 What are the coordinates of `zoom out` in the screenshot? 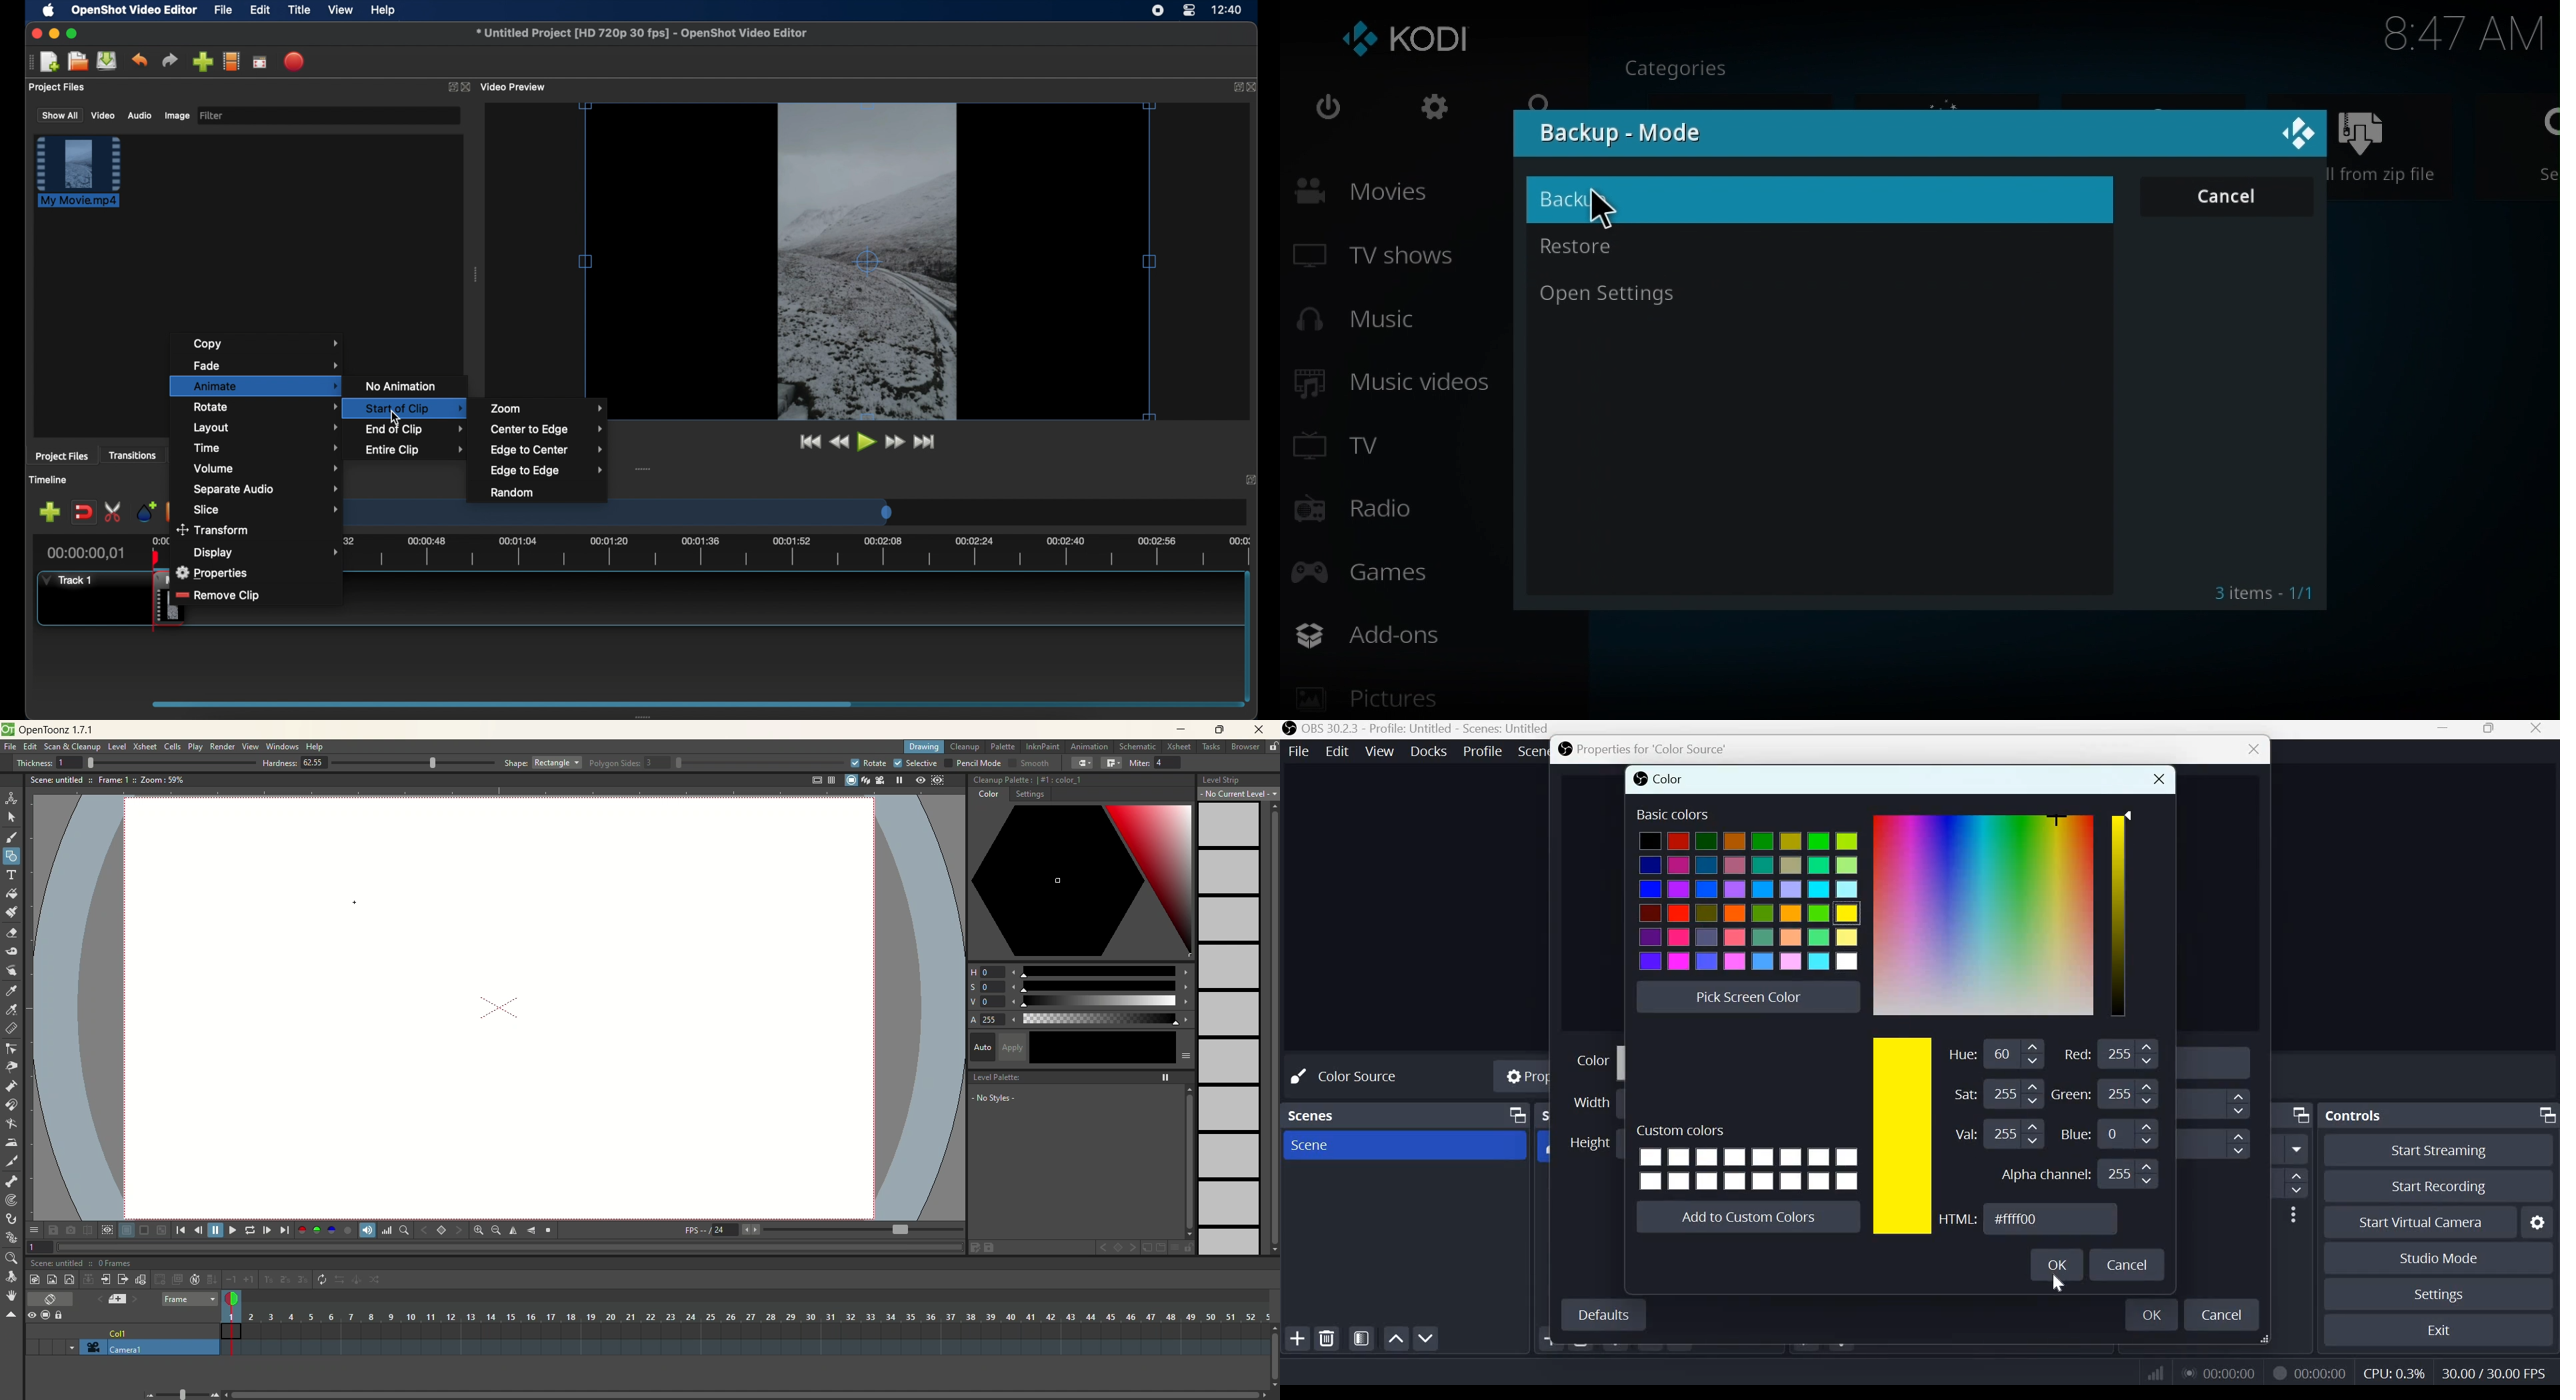 It's located at (496, 1231).